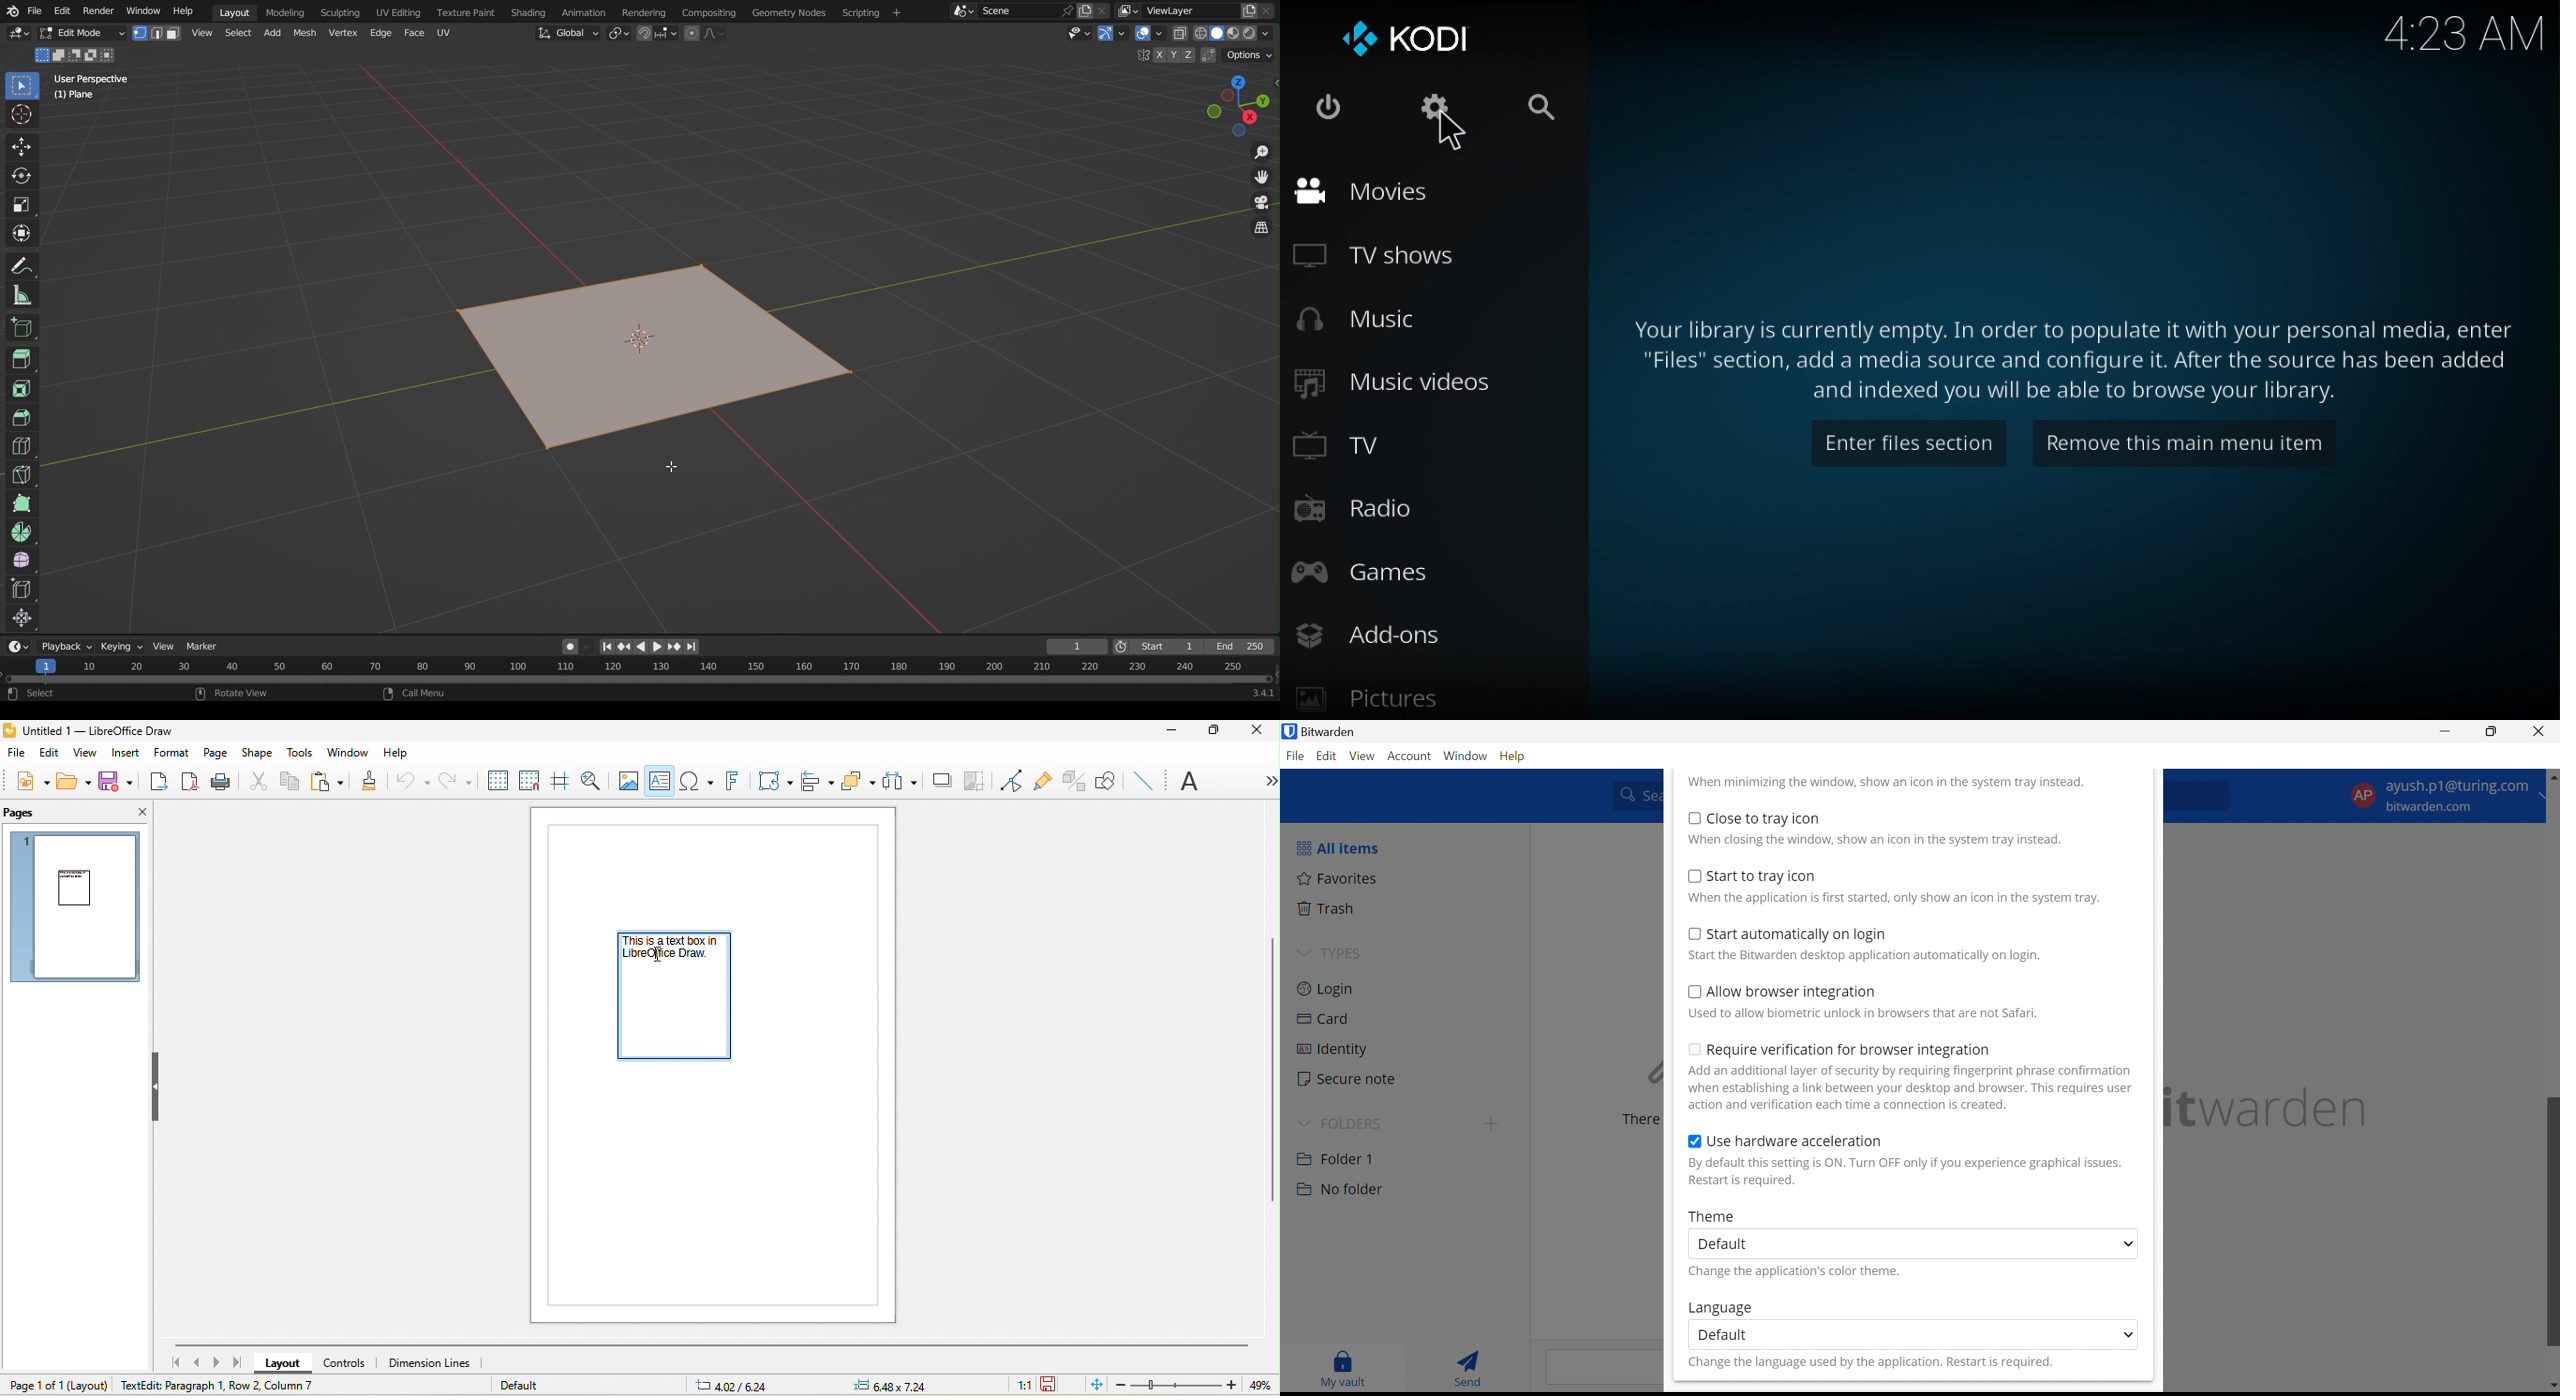  What do you see at coordinates (21, 327) in the screenshot?
I see `New Cube` at bounding box center [21, 327].